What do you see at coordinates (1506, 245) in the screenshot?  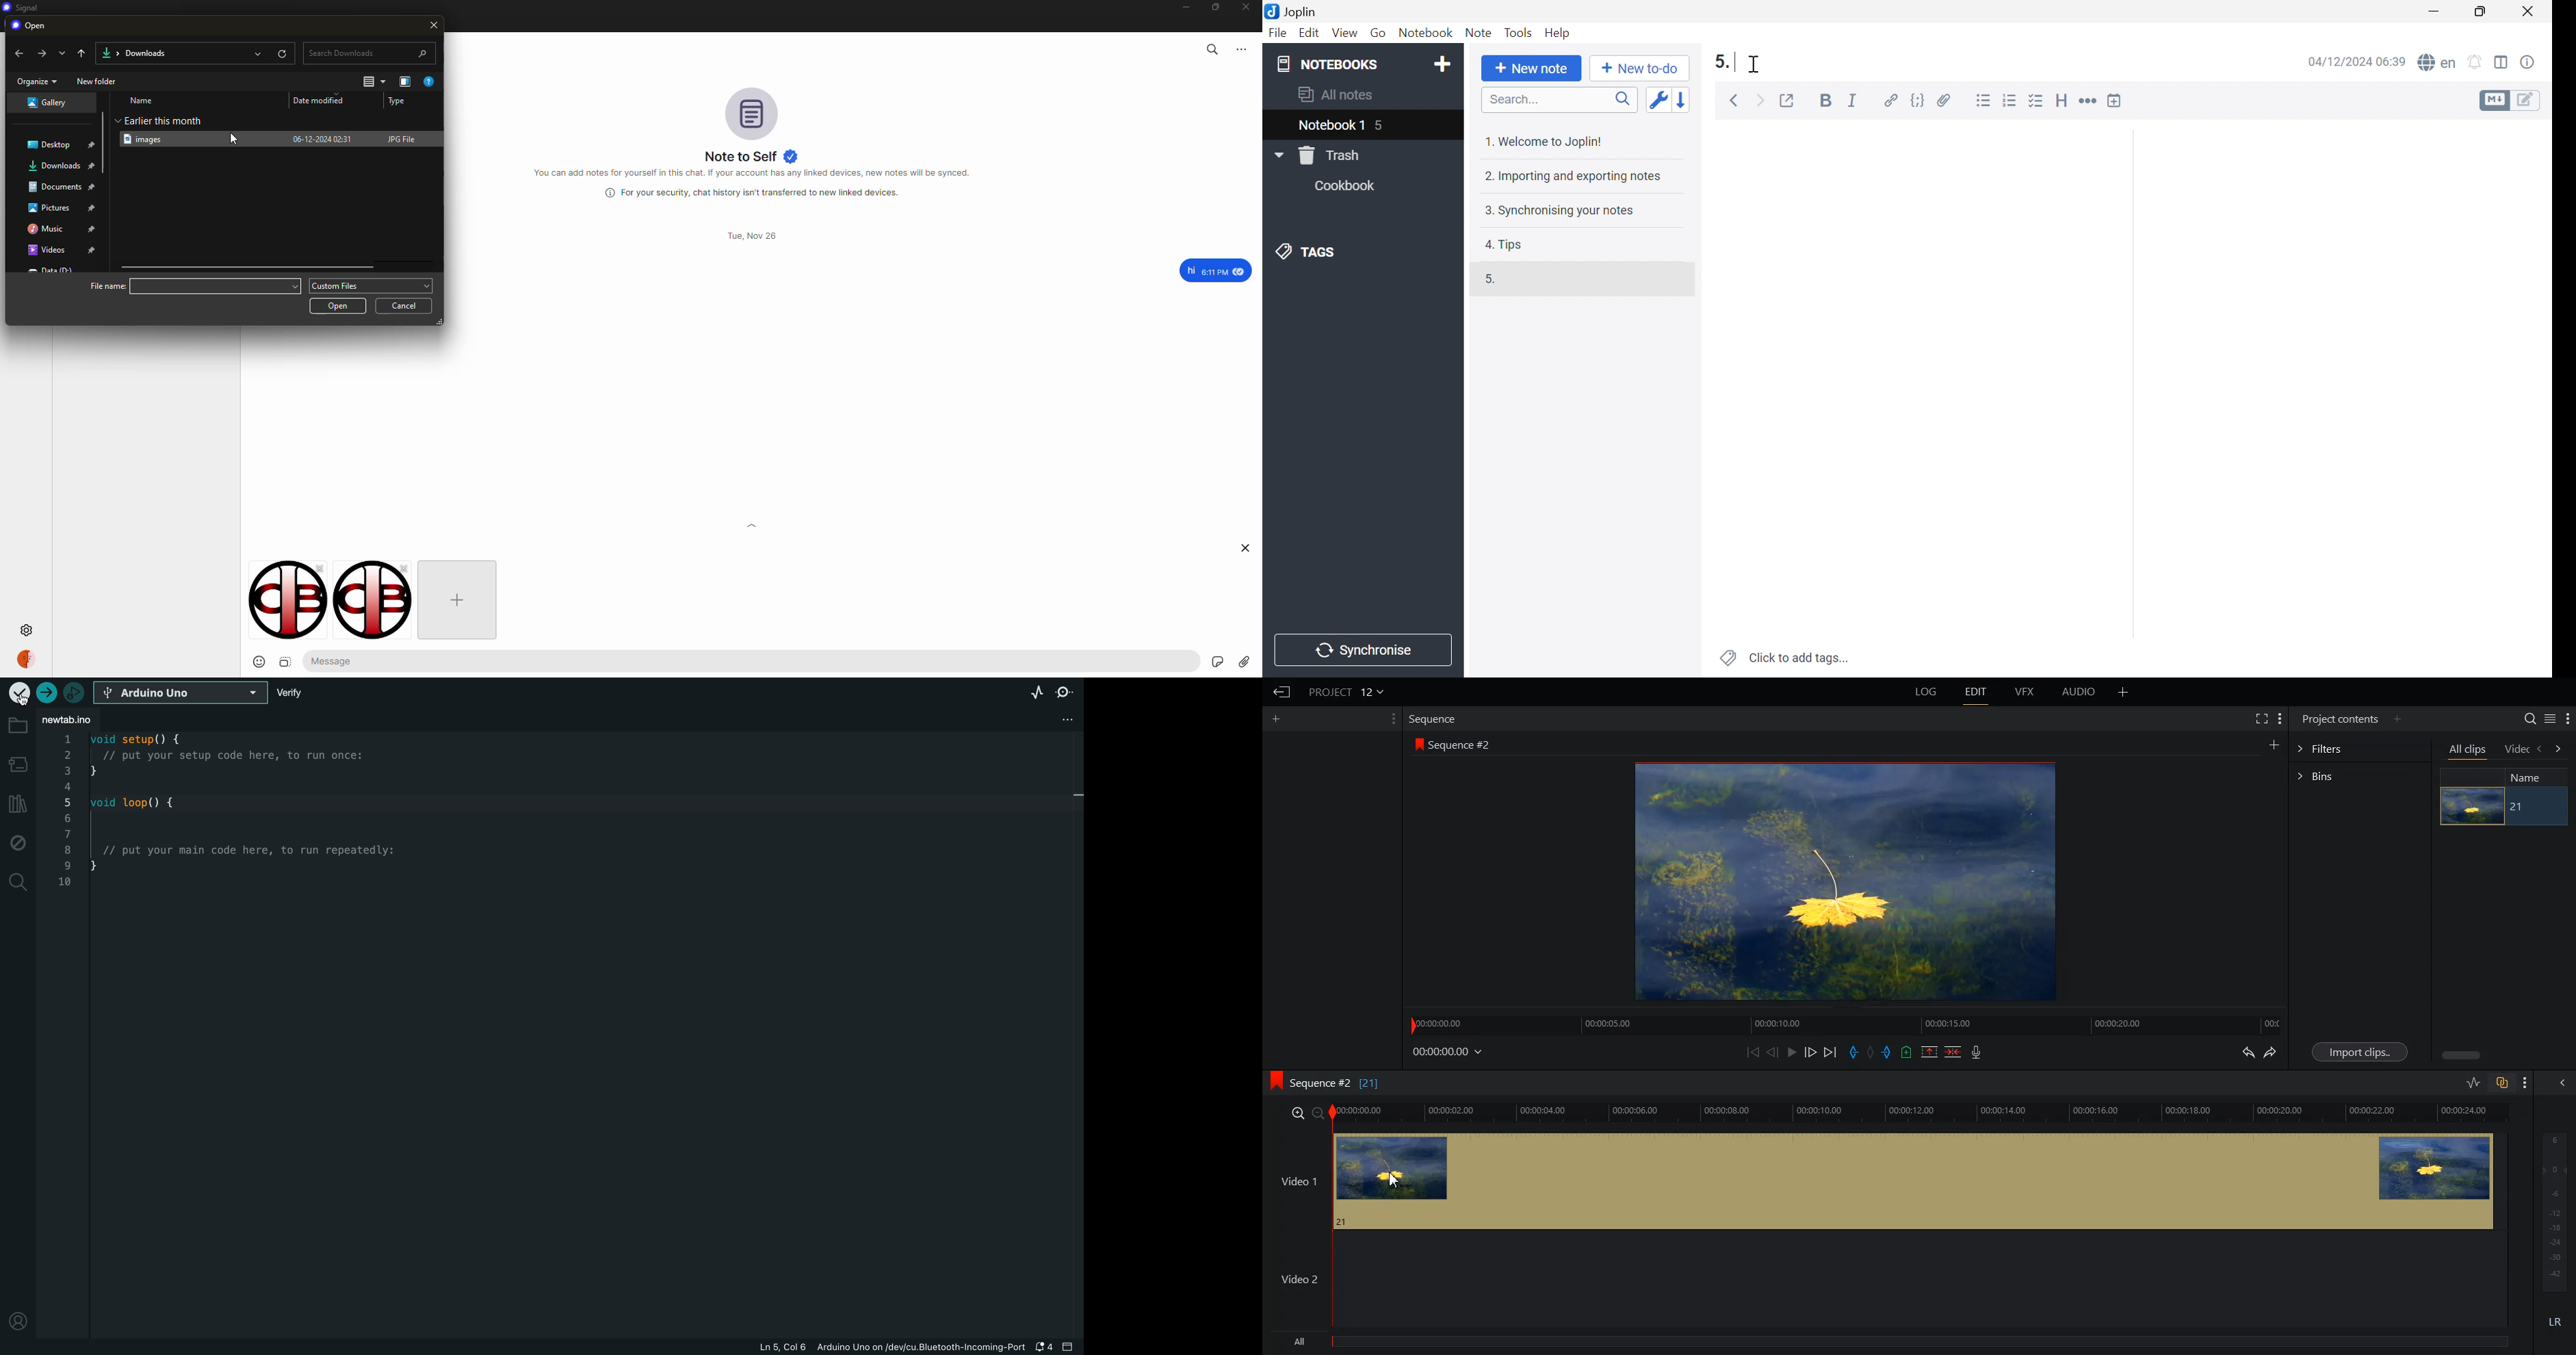 I see `4. Tips` at bounding box center [1506, 245].